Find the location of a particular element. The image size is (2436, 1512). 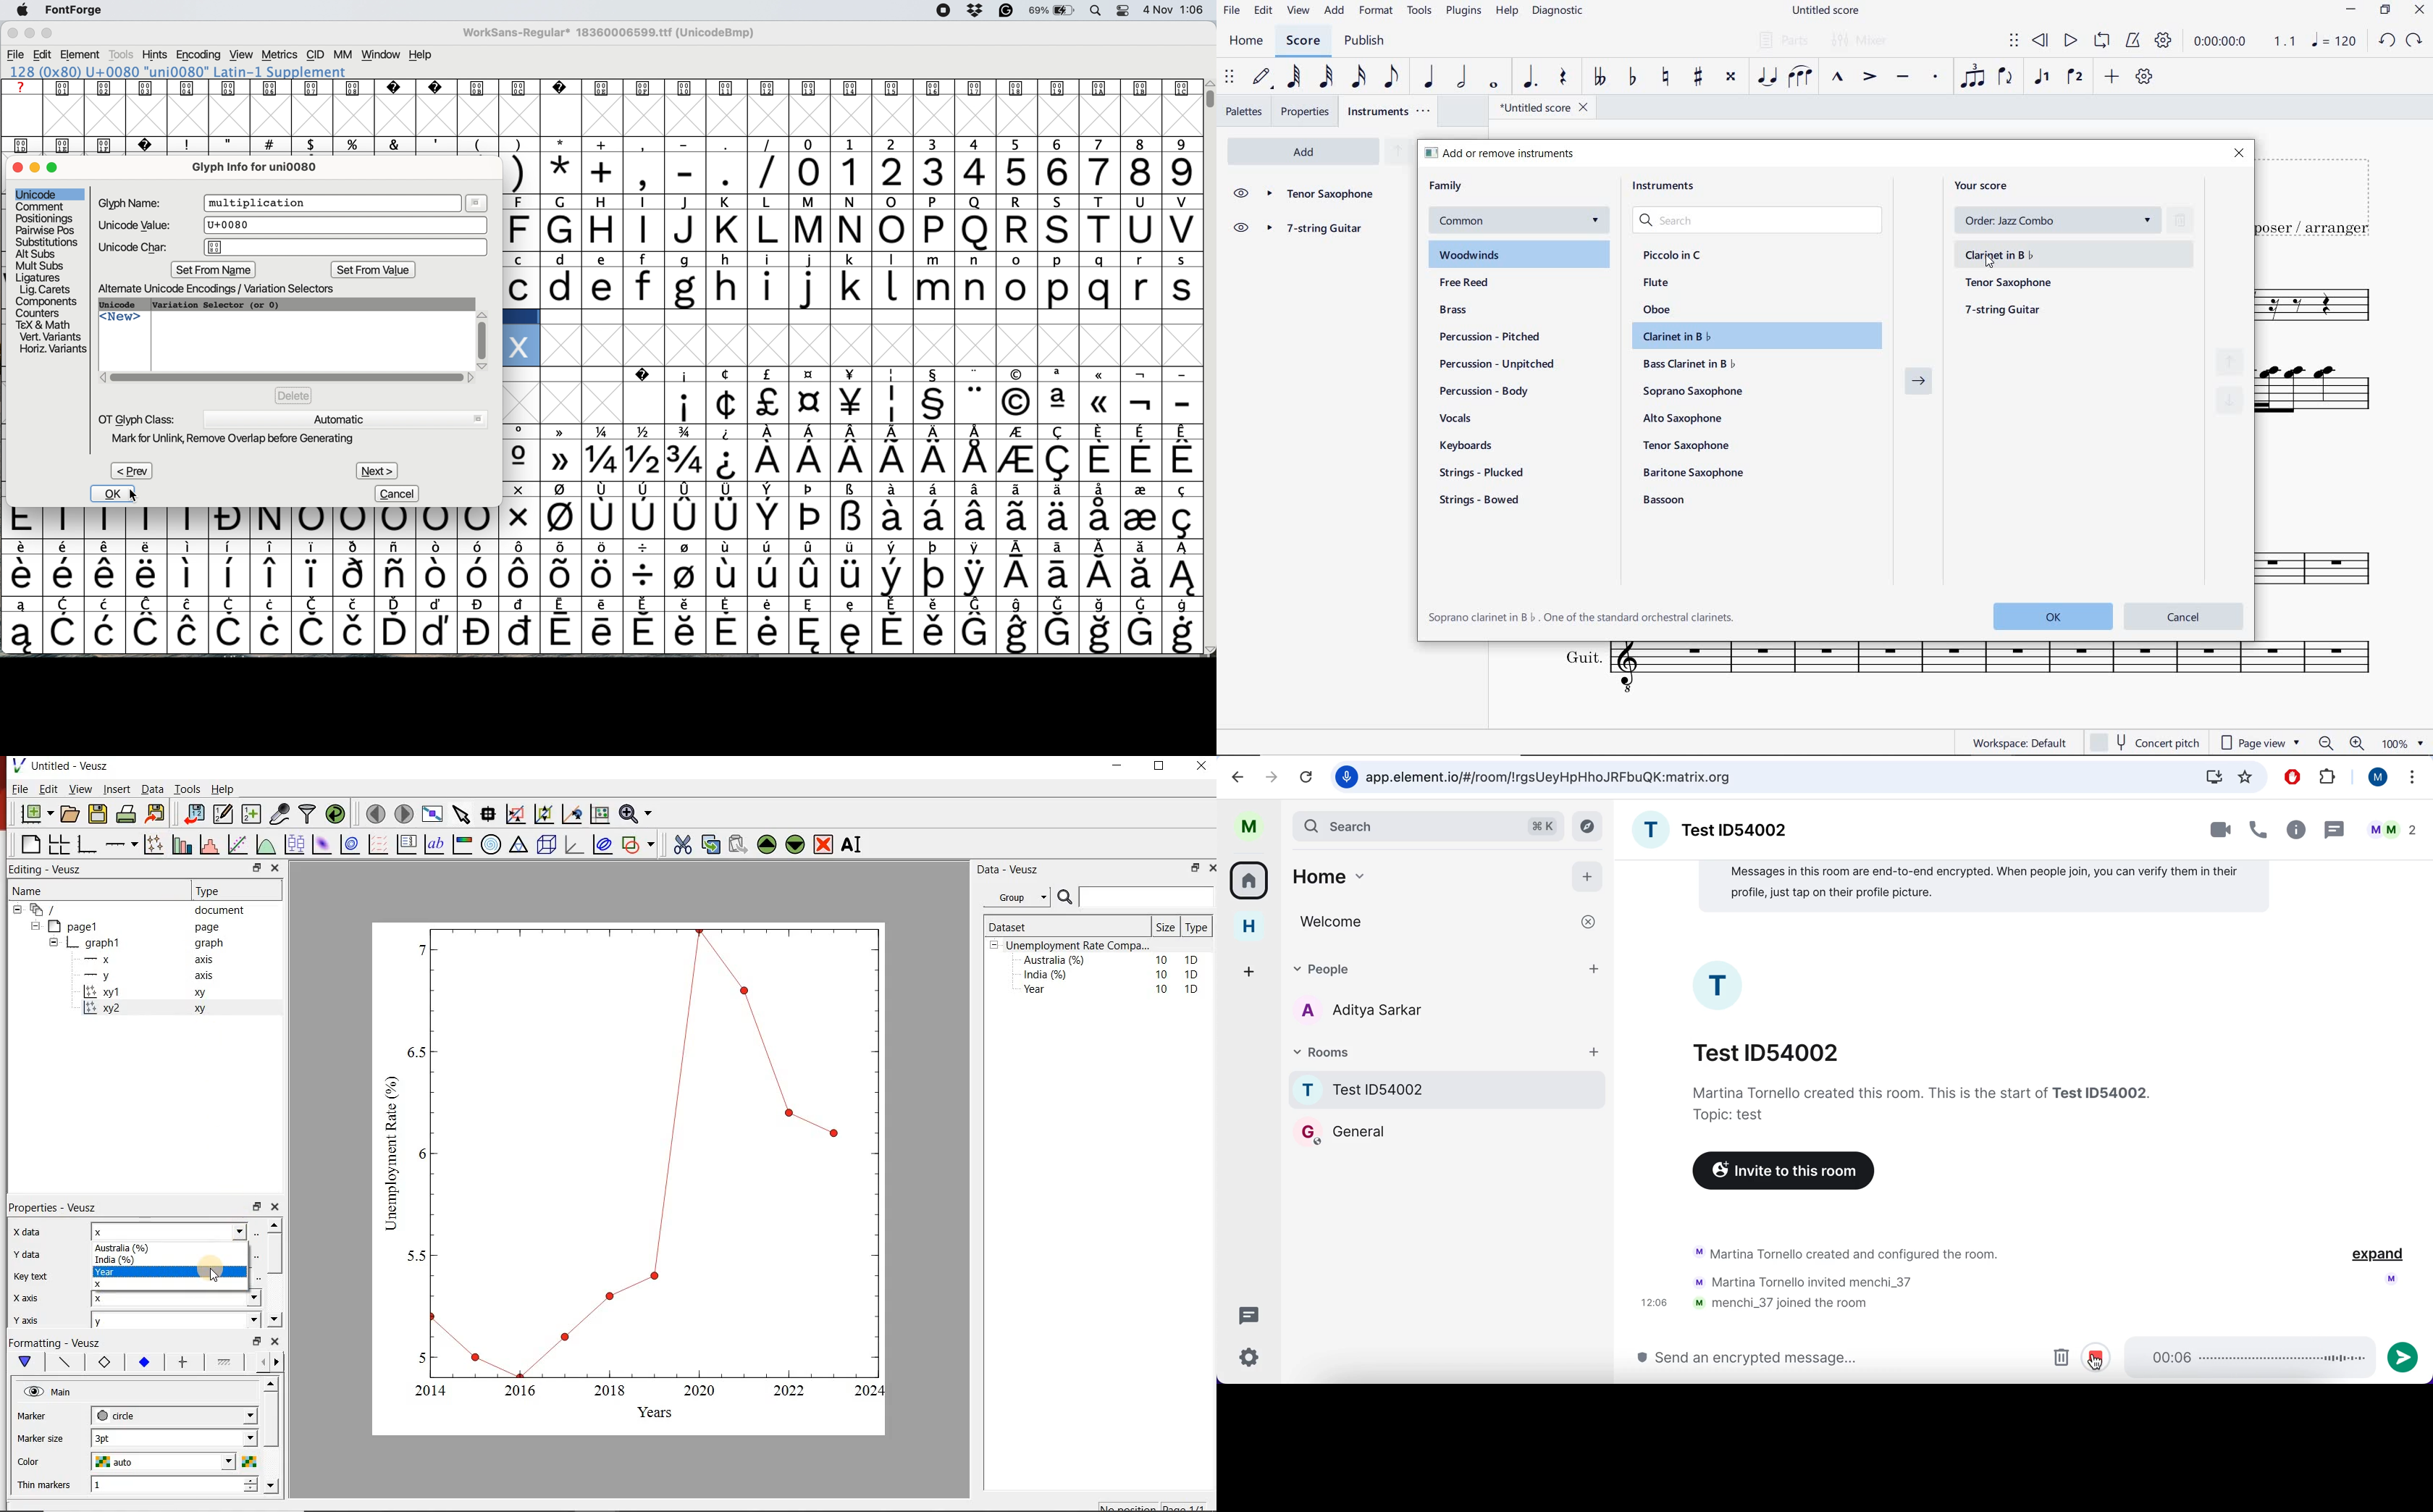

profile picture is located at coordinates (1720, 986).